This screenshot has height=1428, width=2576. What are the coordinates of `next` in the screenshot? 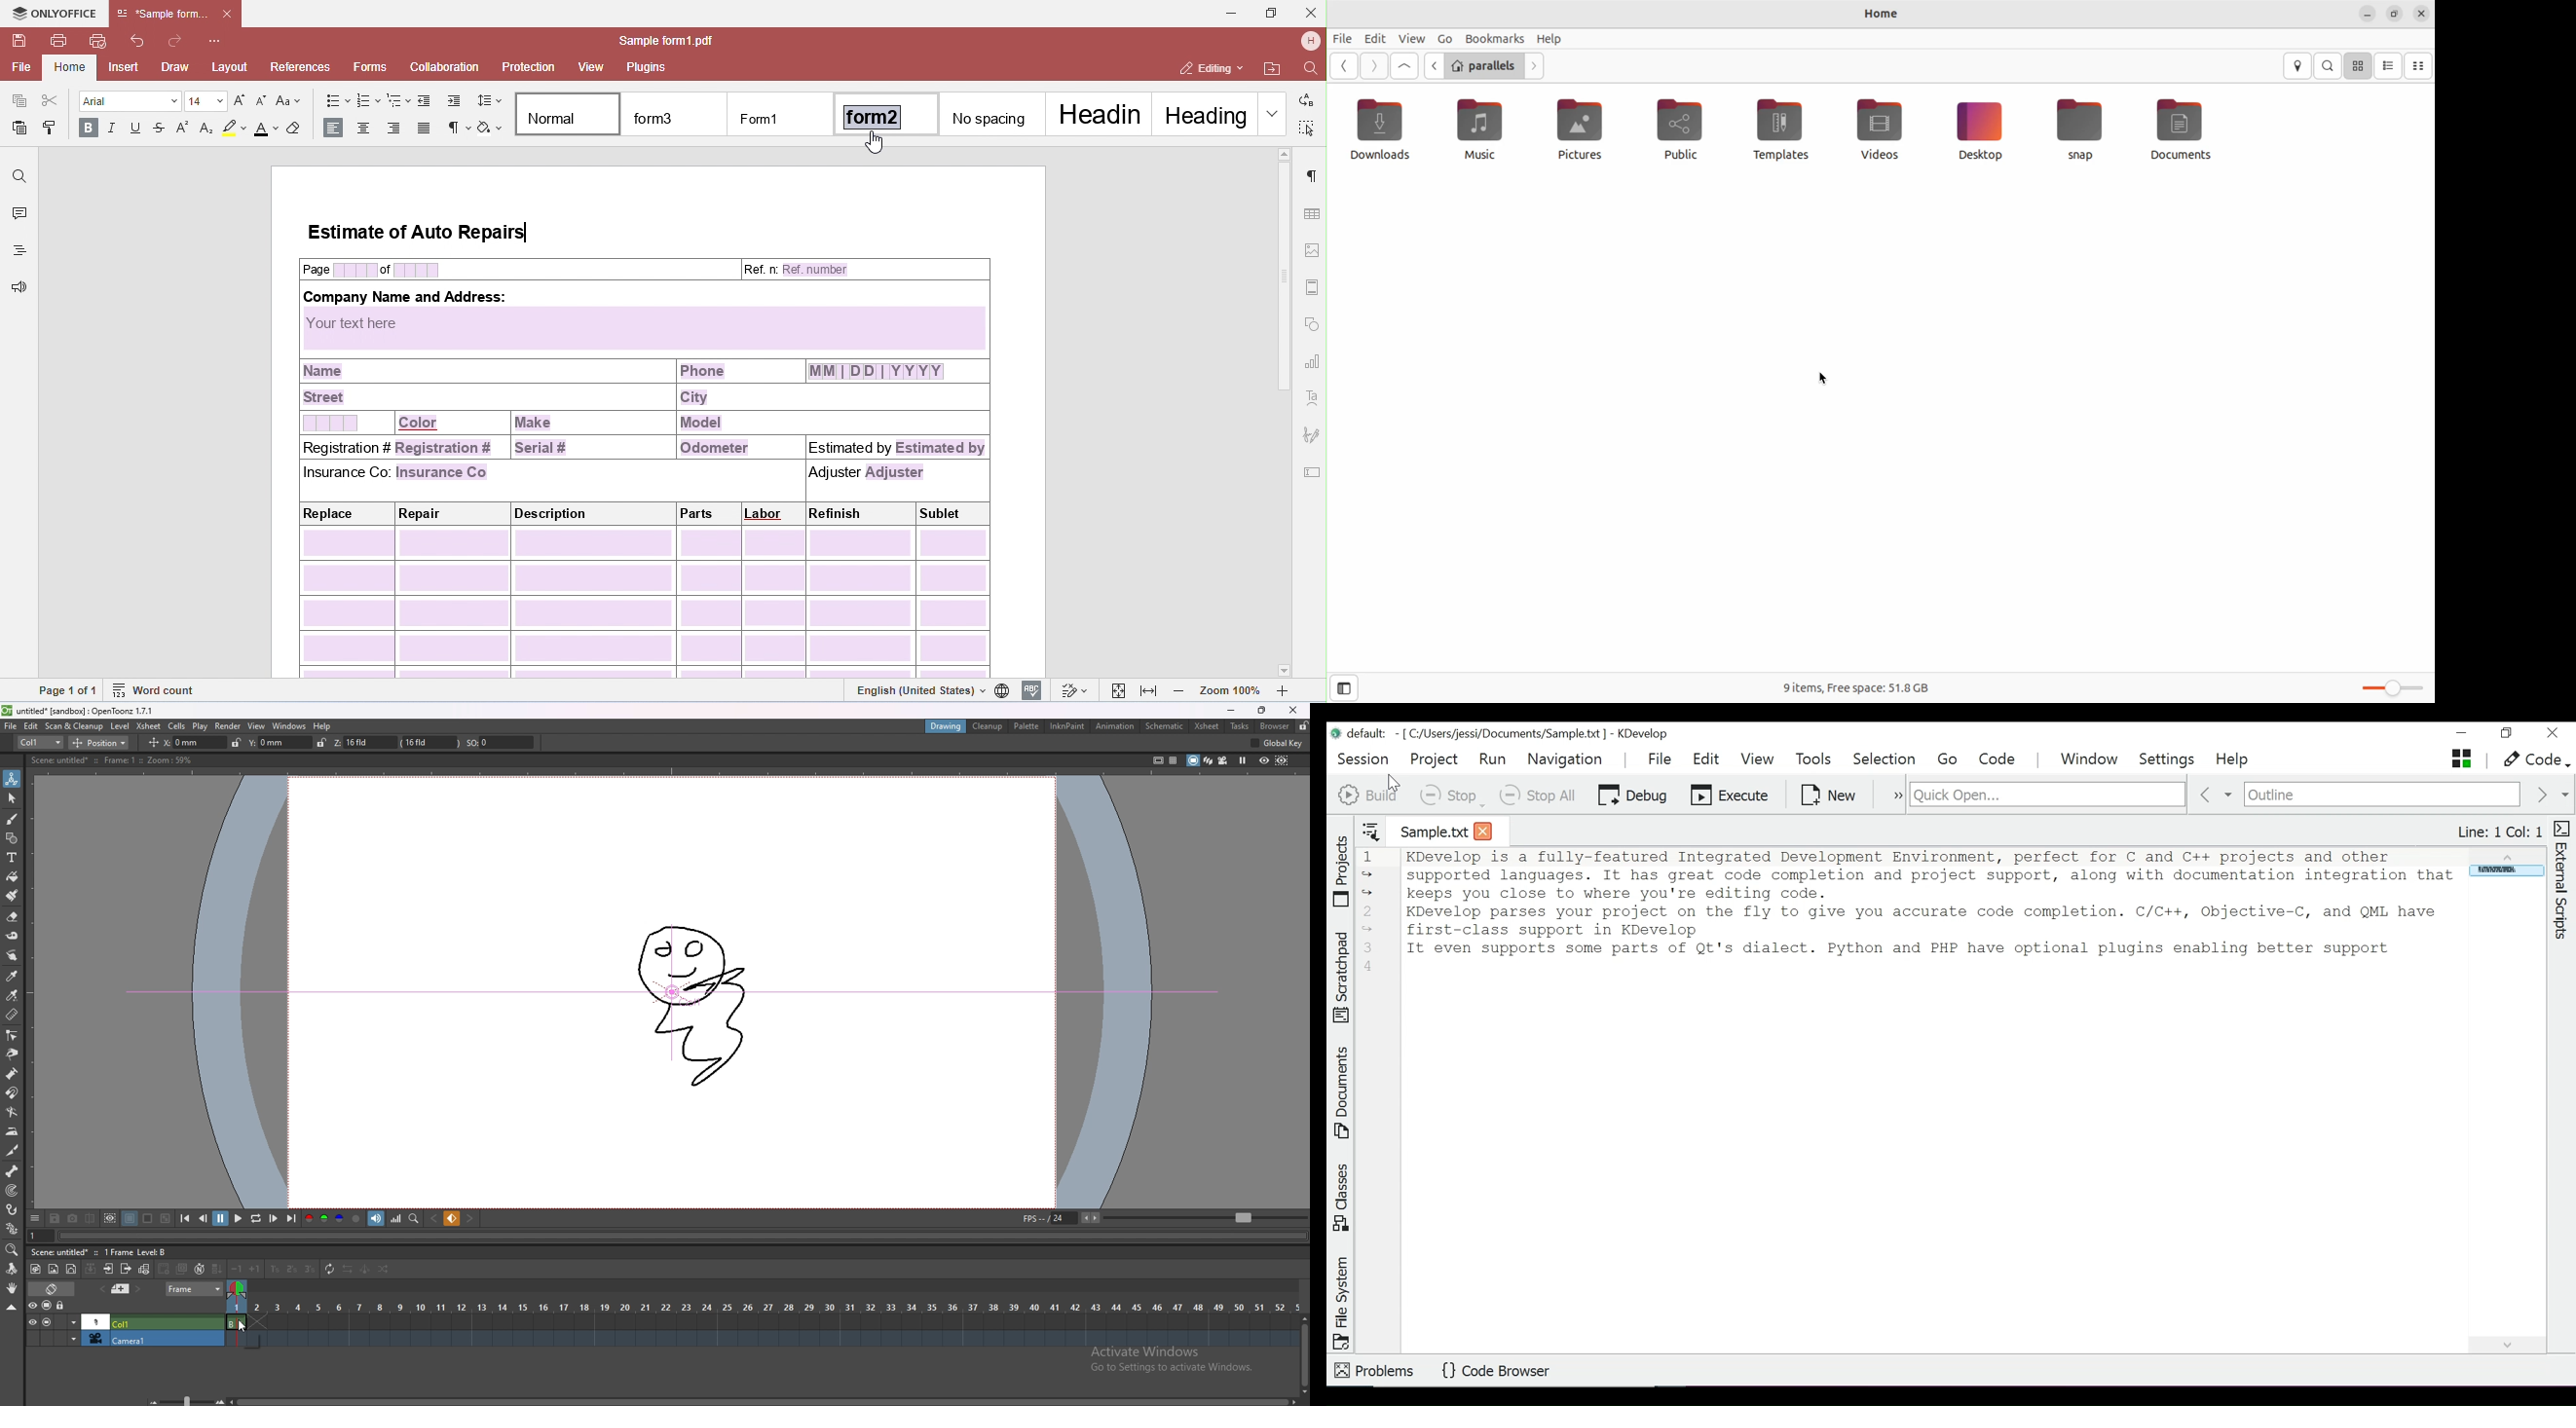 It's located at (1373, 65).